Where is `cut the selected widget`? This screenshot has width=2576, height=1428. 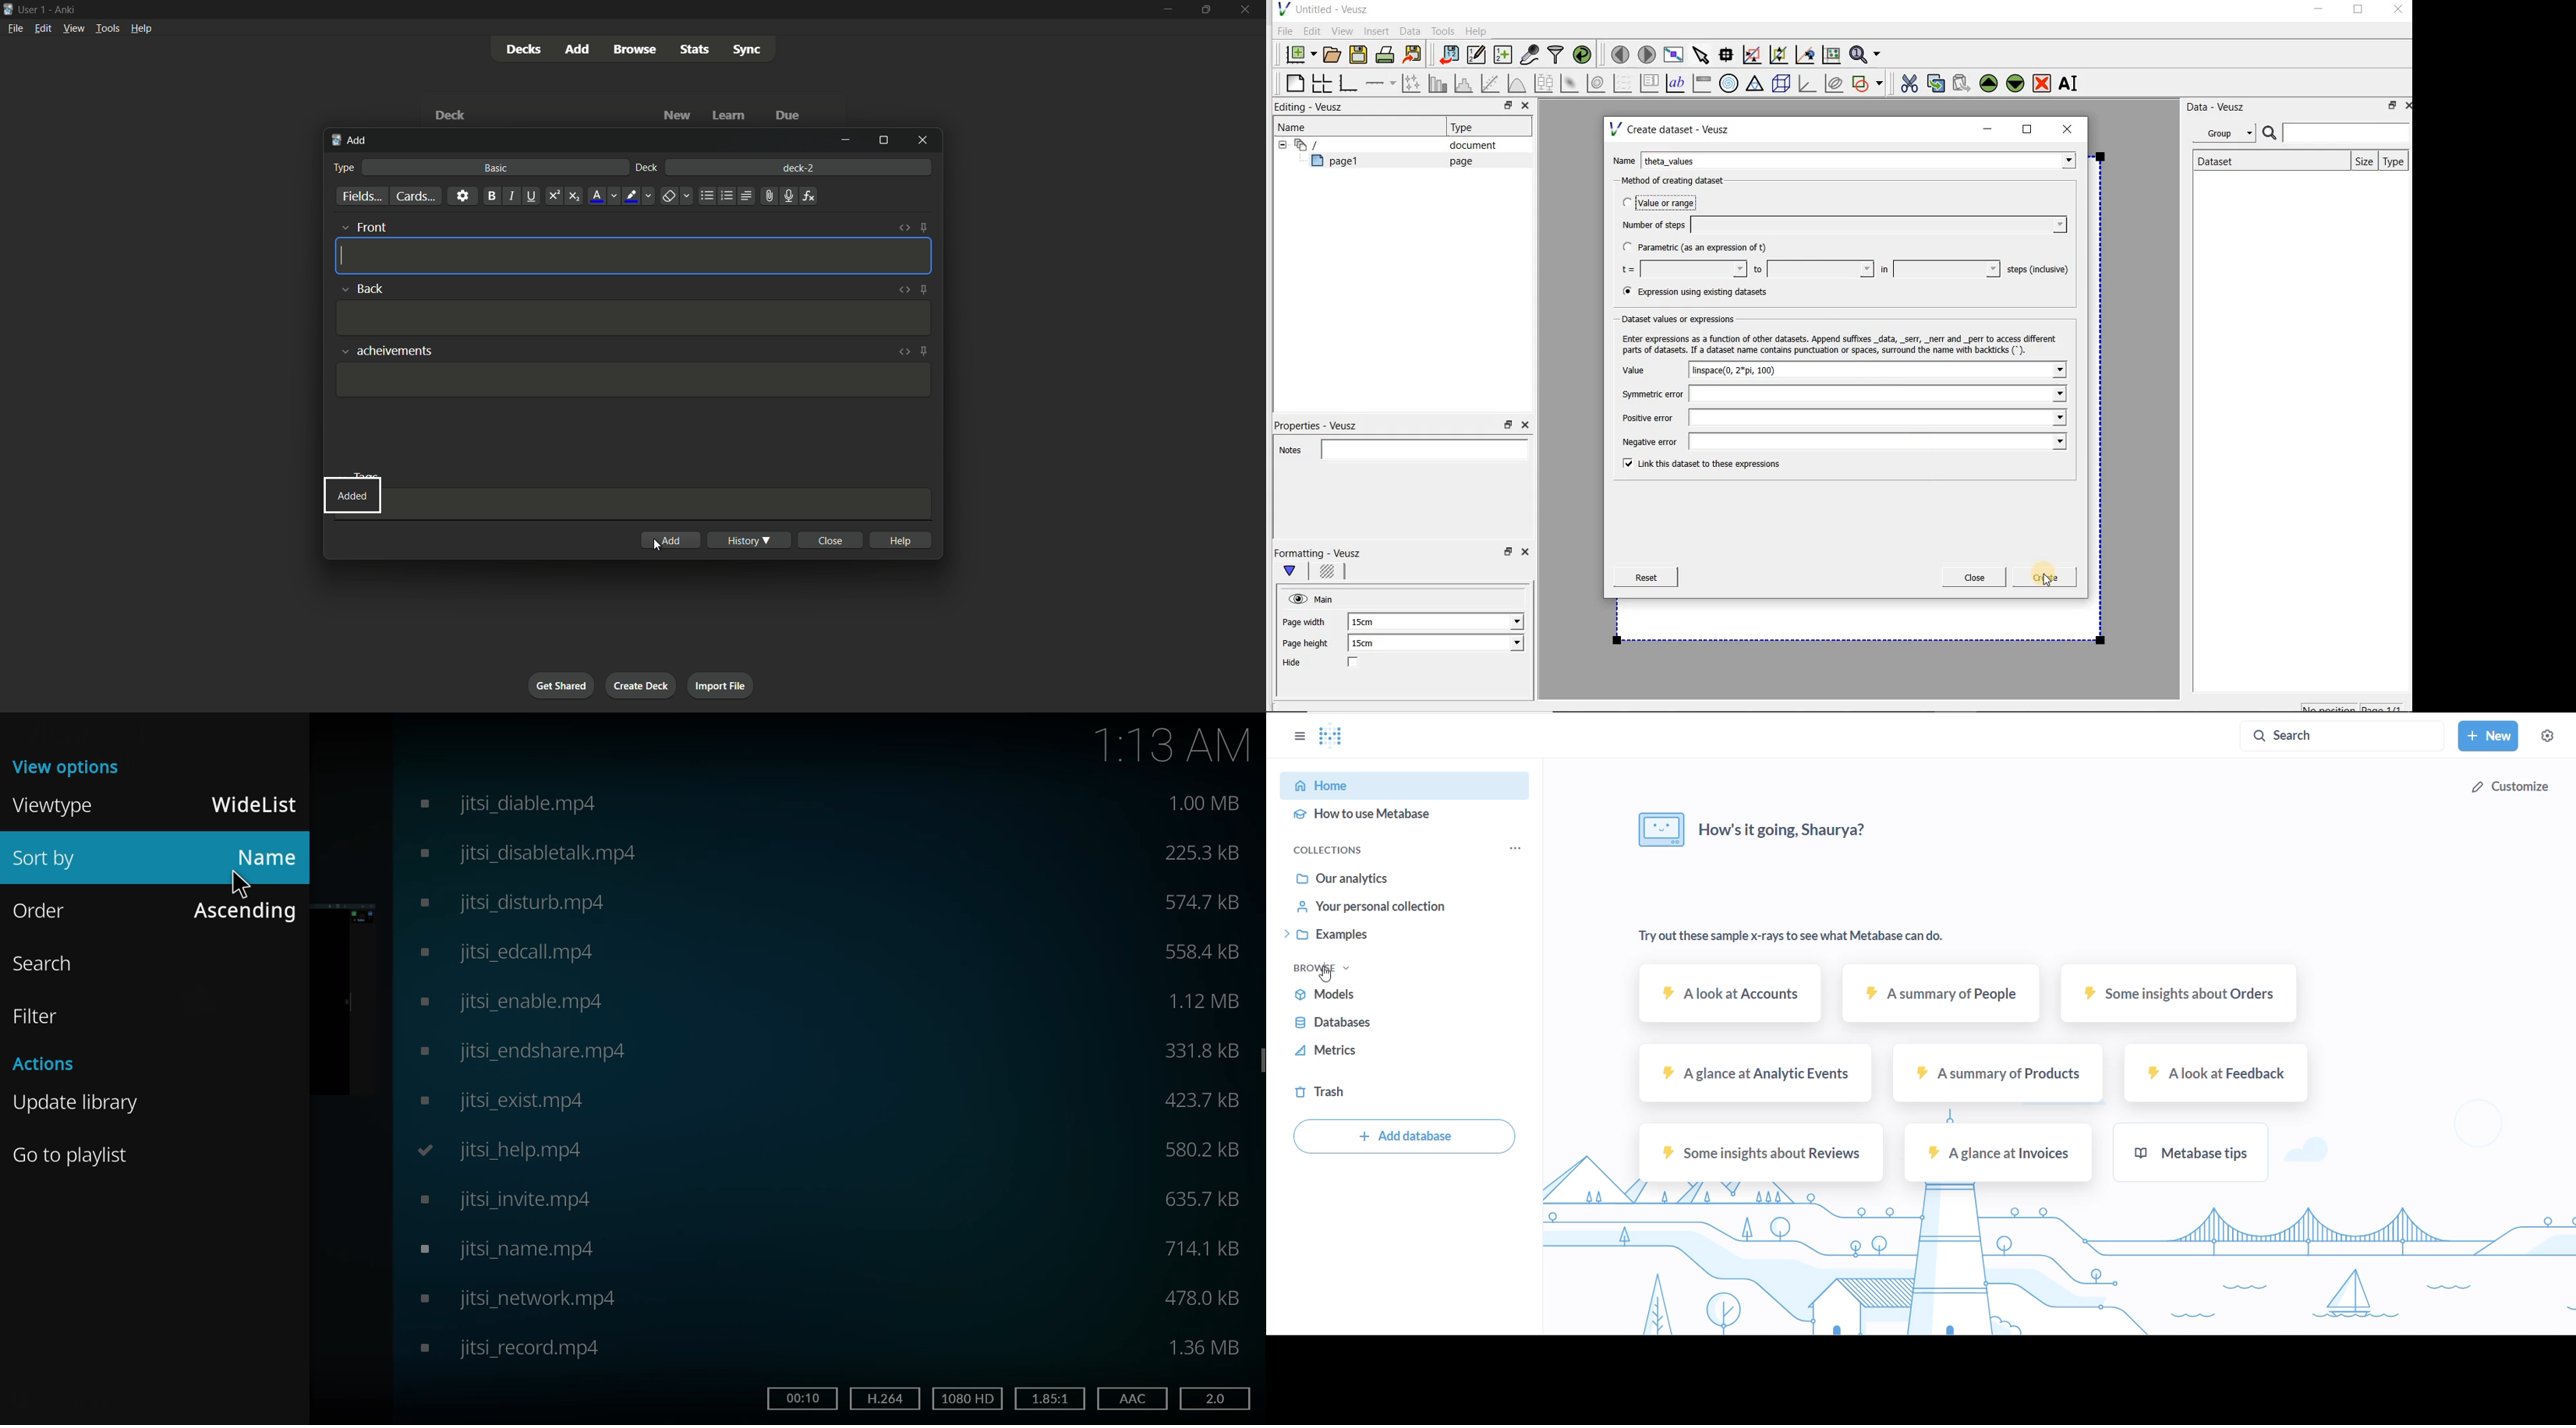
cut the selected widget is located at coordinates (1907, 82).